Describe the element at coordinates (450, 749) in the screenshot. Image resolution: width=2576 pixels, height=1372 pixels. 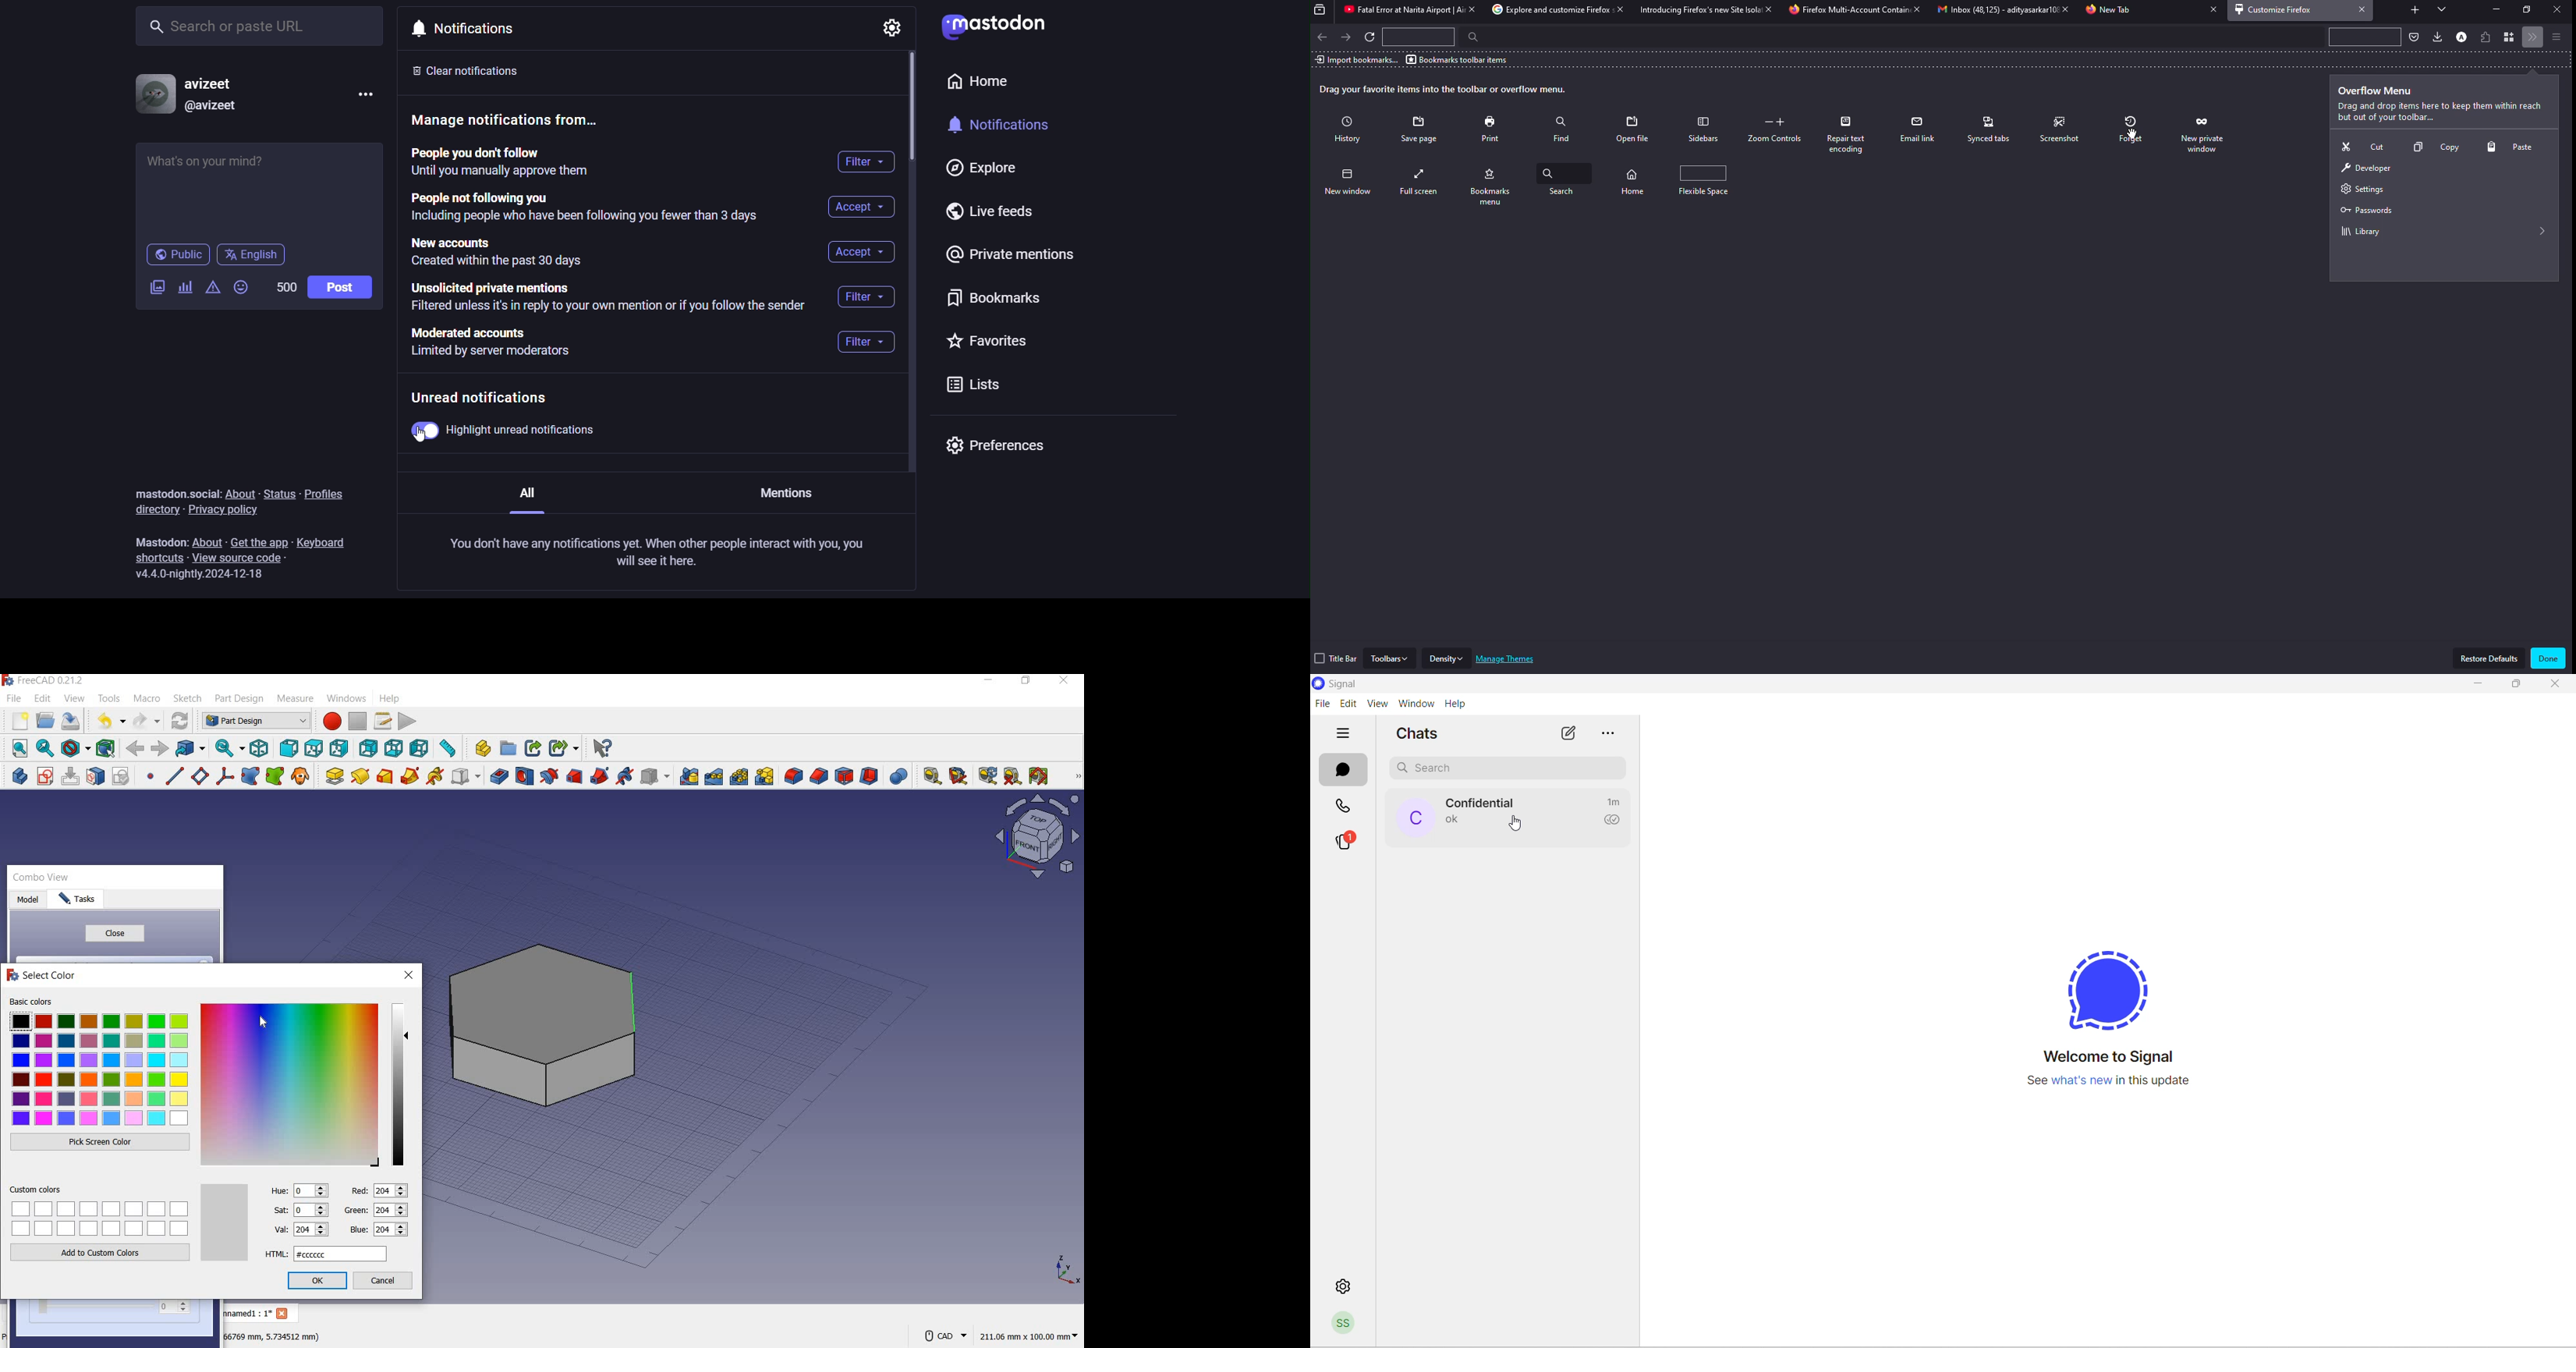
I see `measure distance` at that location.